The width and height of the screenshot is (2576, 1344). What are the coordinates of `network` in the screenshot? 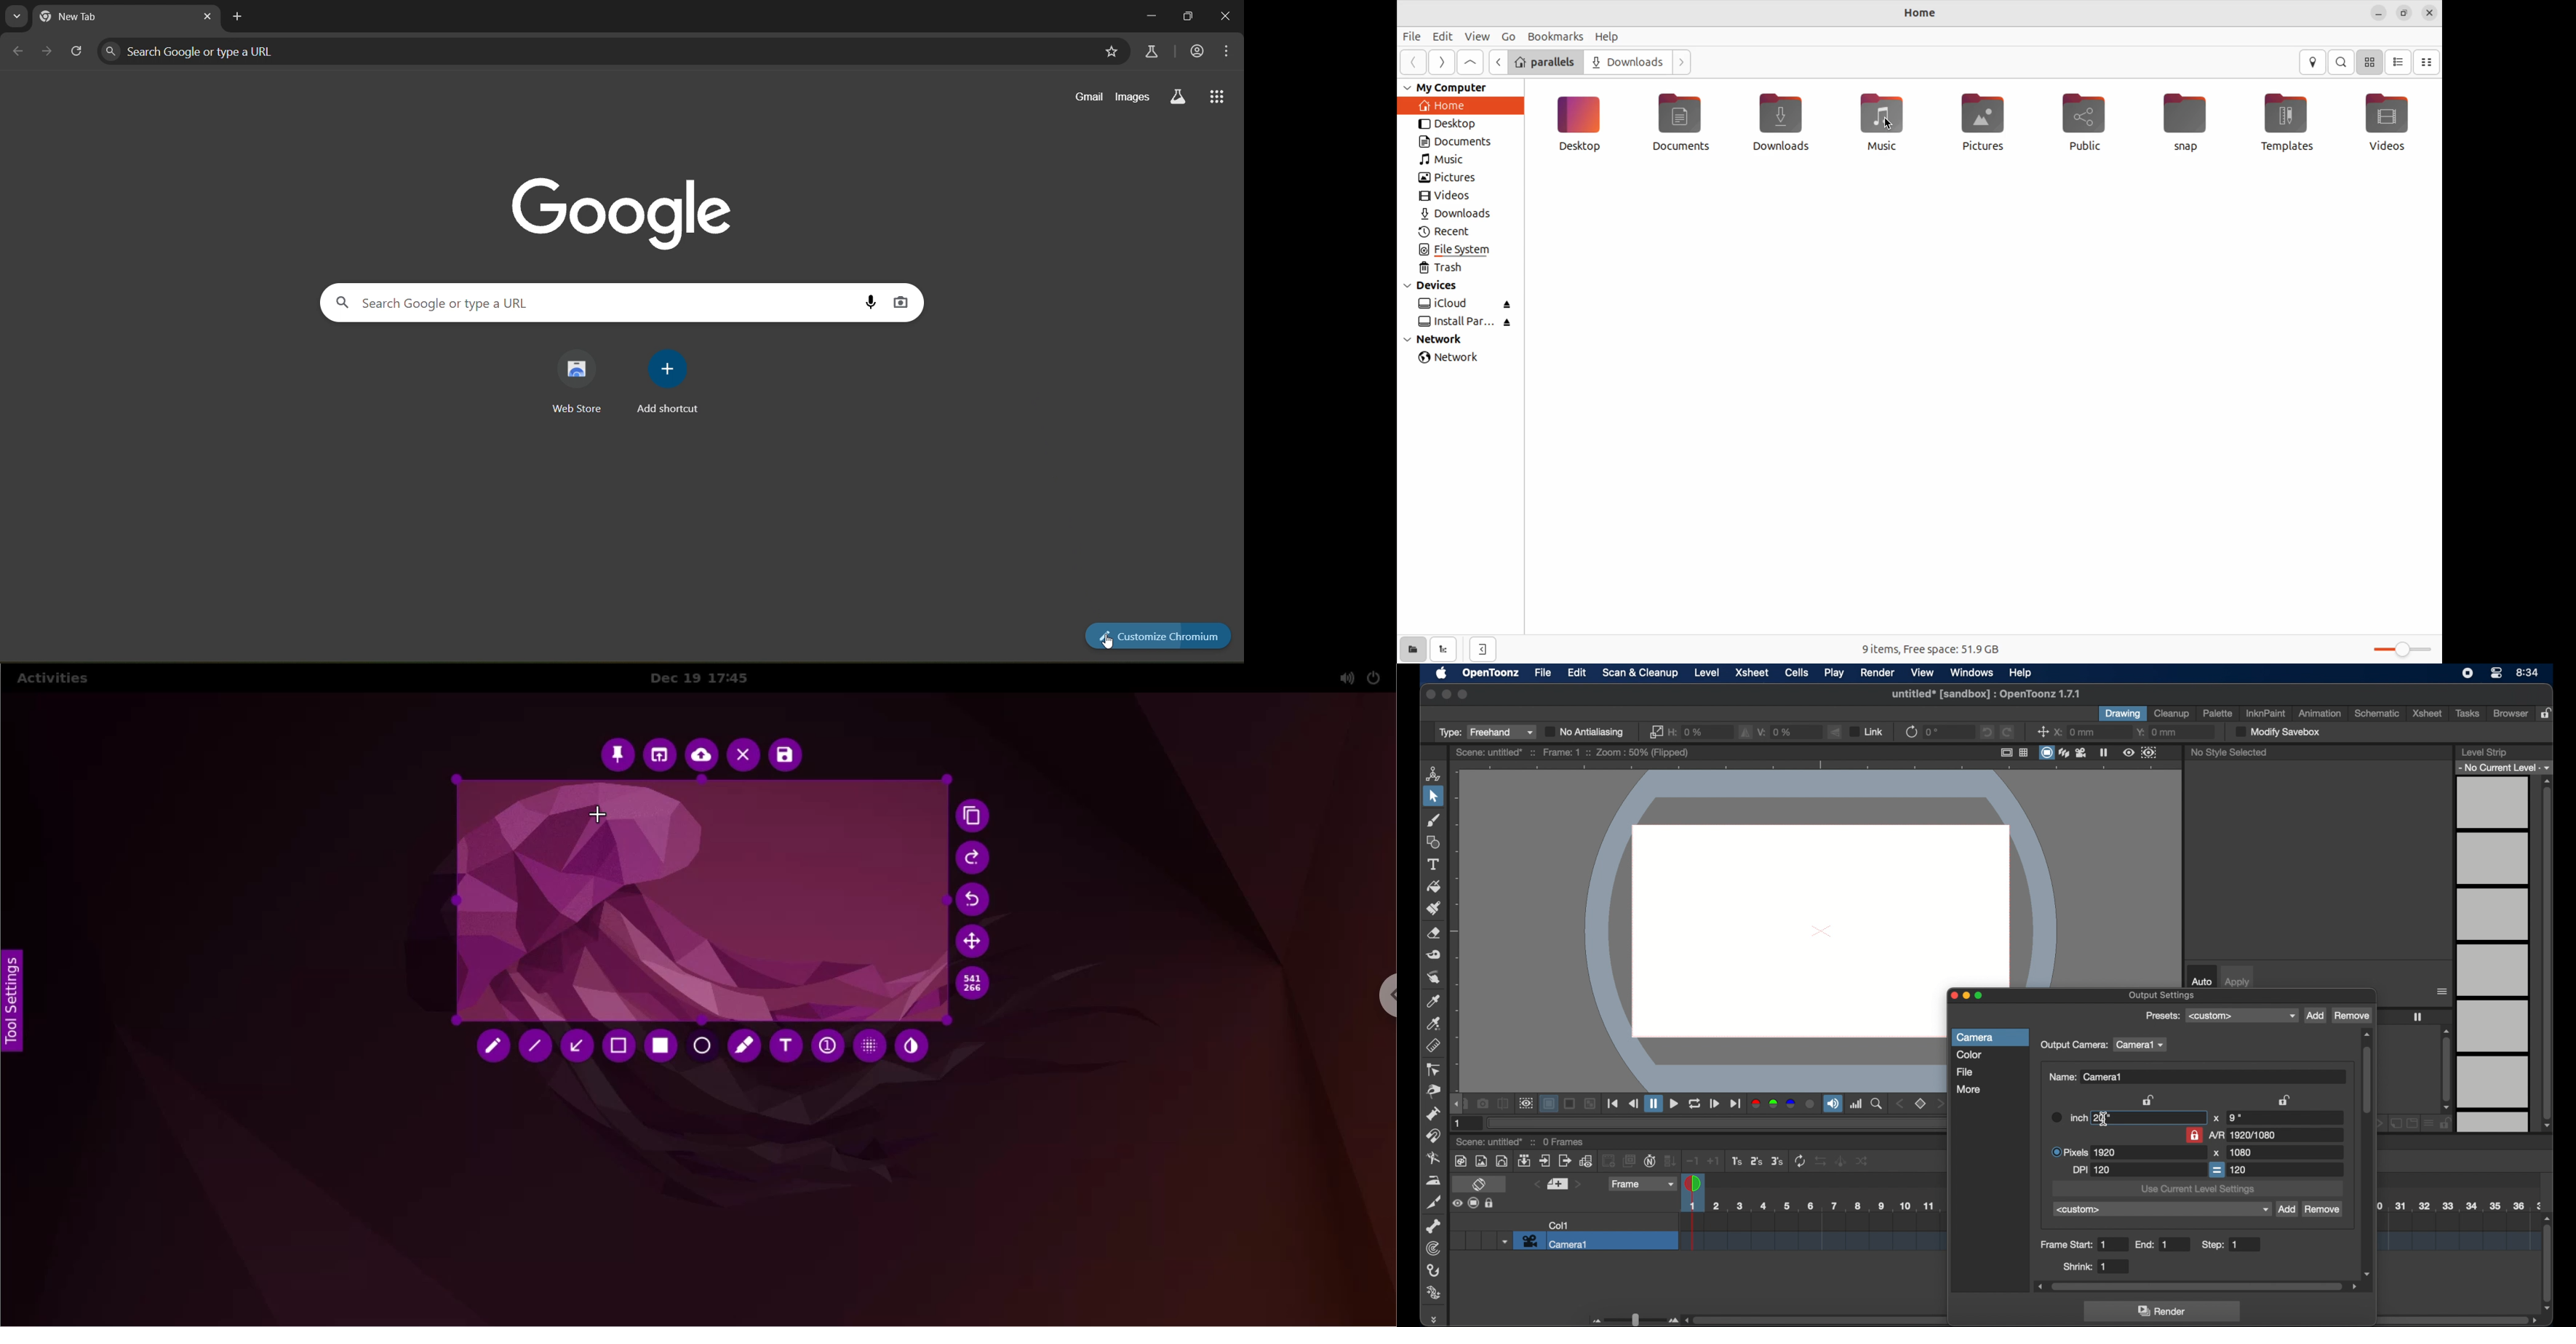 It's located at (1454, 359).